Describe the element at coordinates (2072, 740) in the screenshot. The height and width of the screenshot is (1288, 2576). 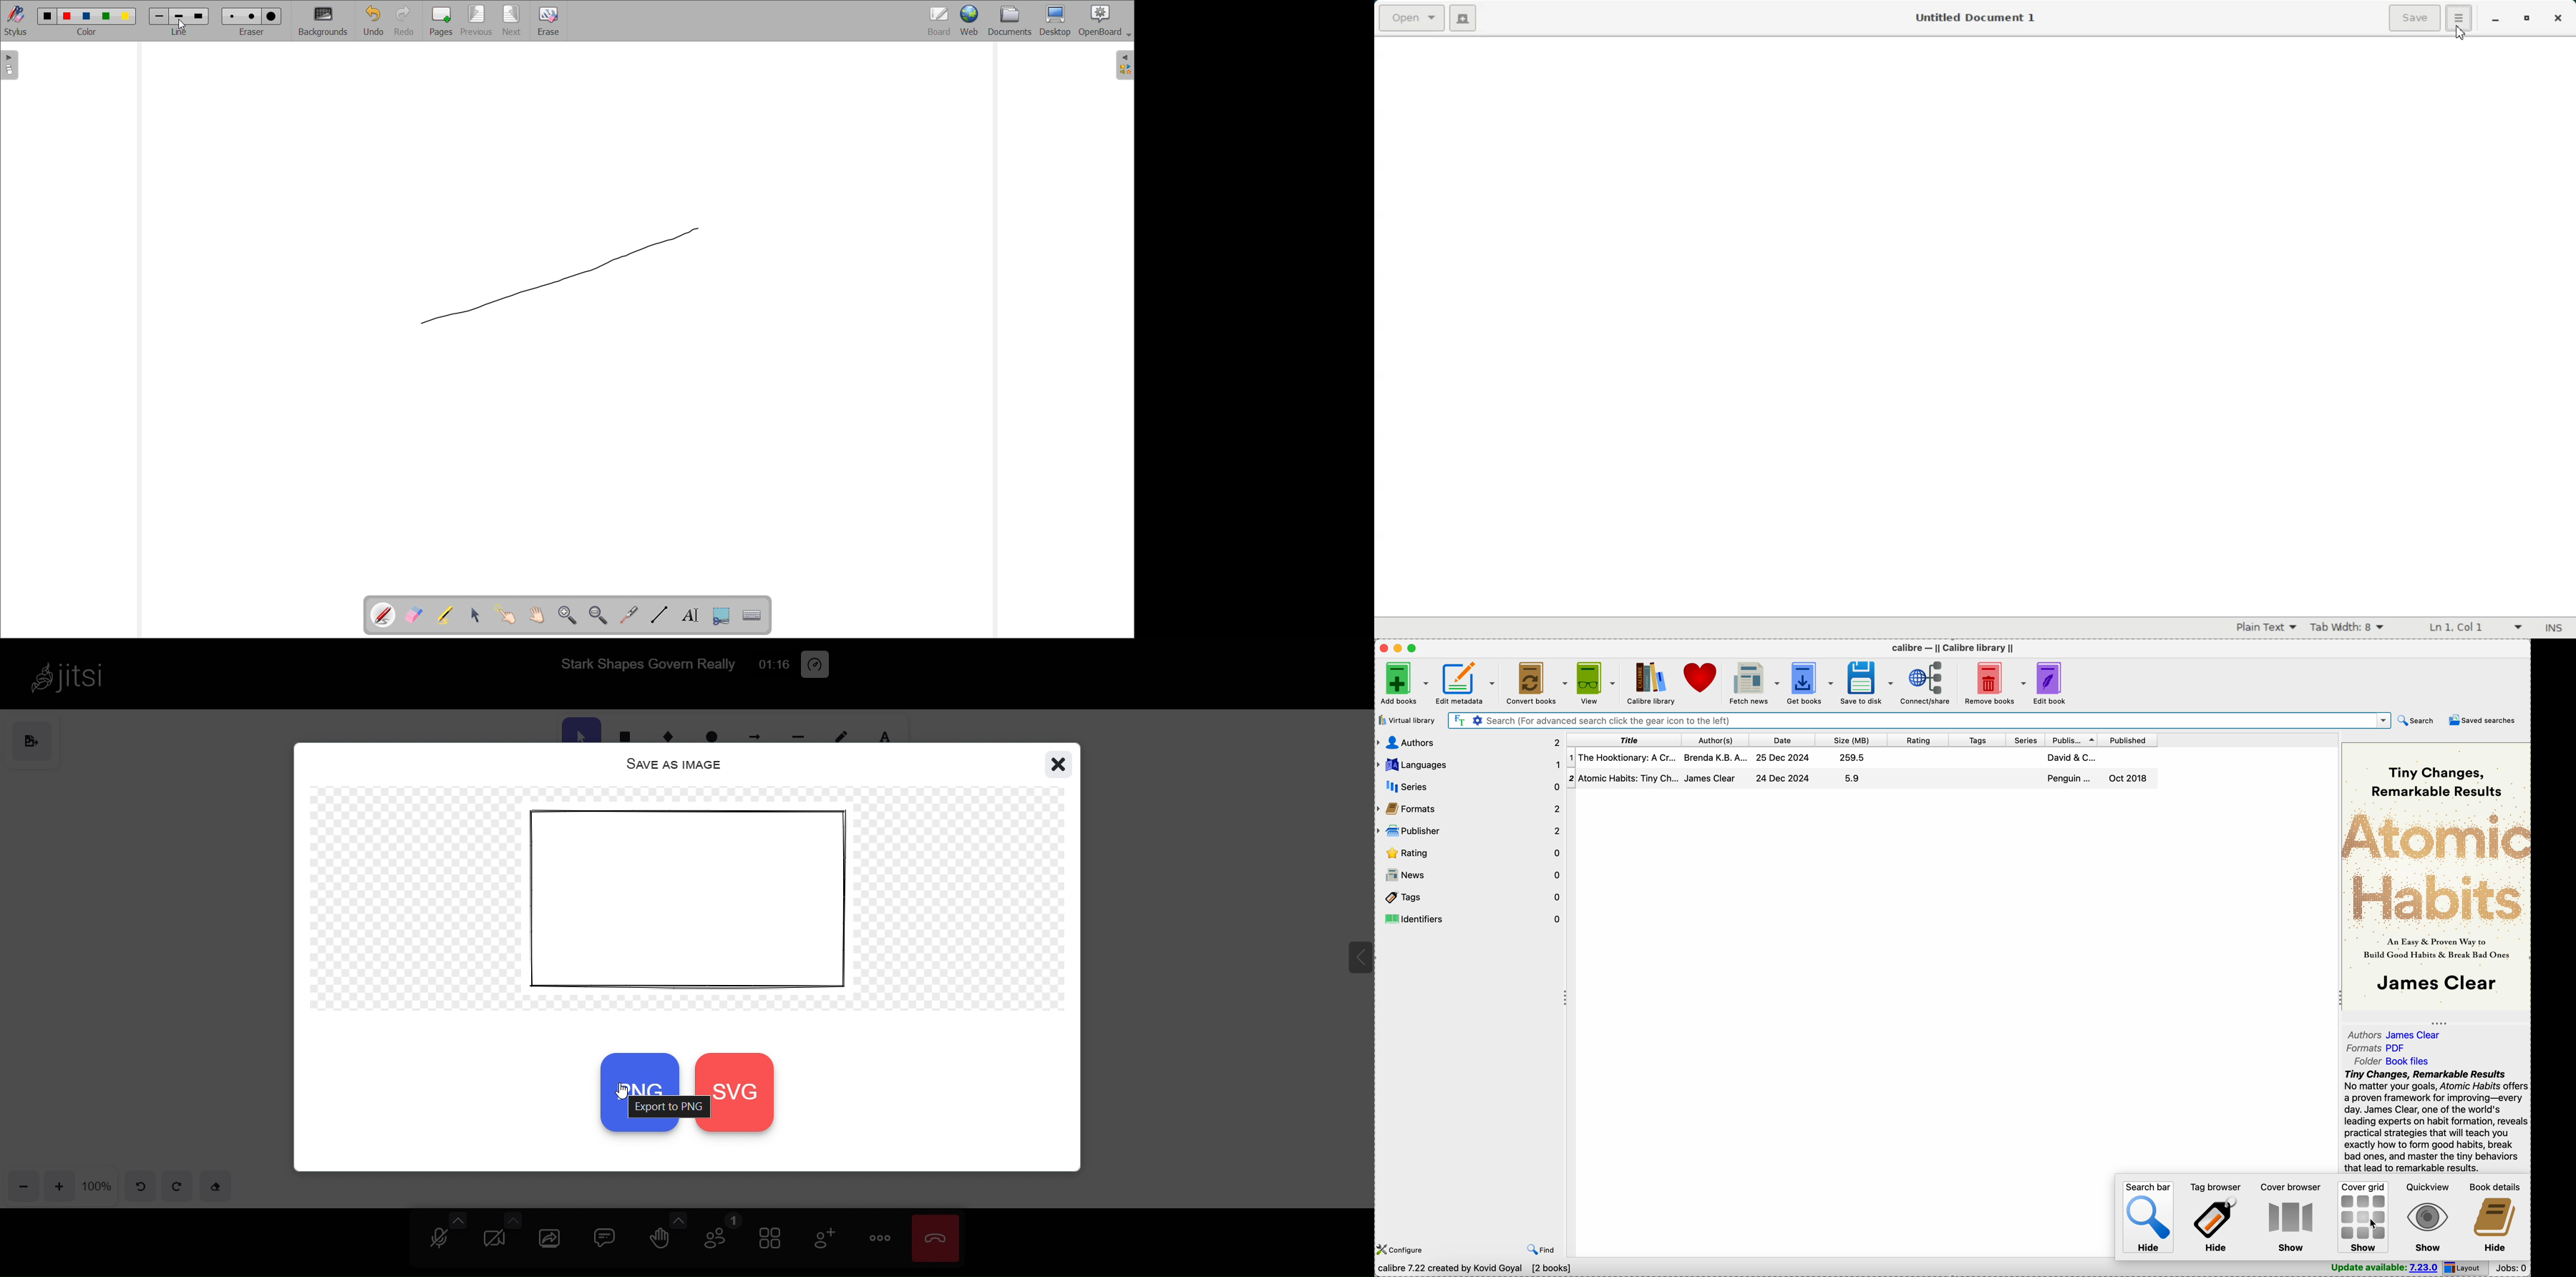
I see `publisher` at that location.